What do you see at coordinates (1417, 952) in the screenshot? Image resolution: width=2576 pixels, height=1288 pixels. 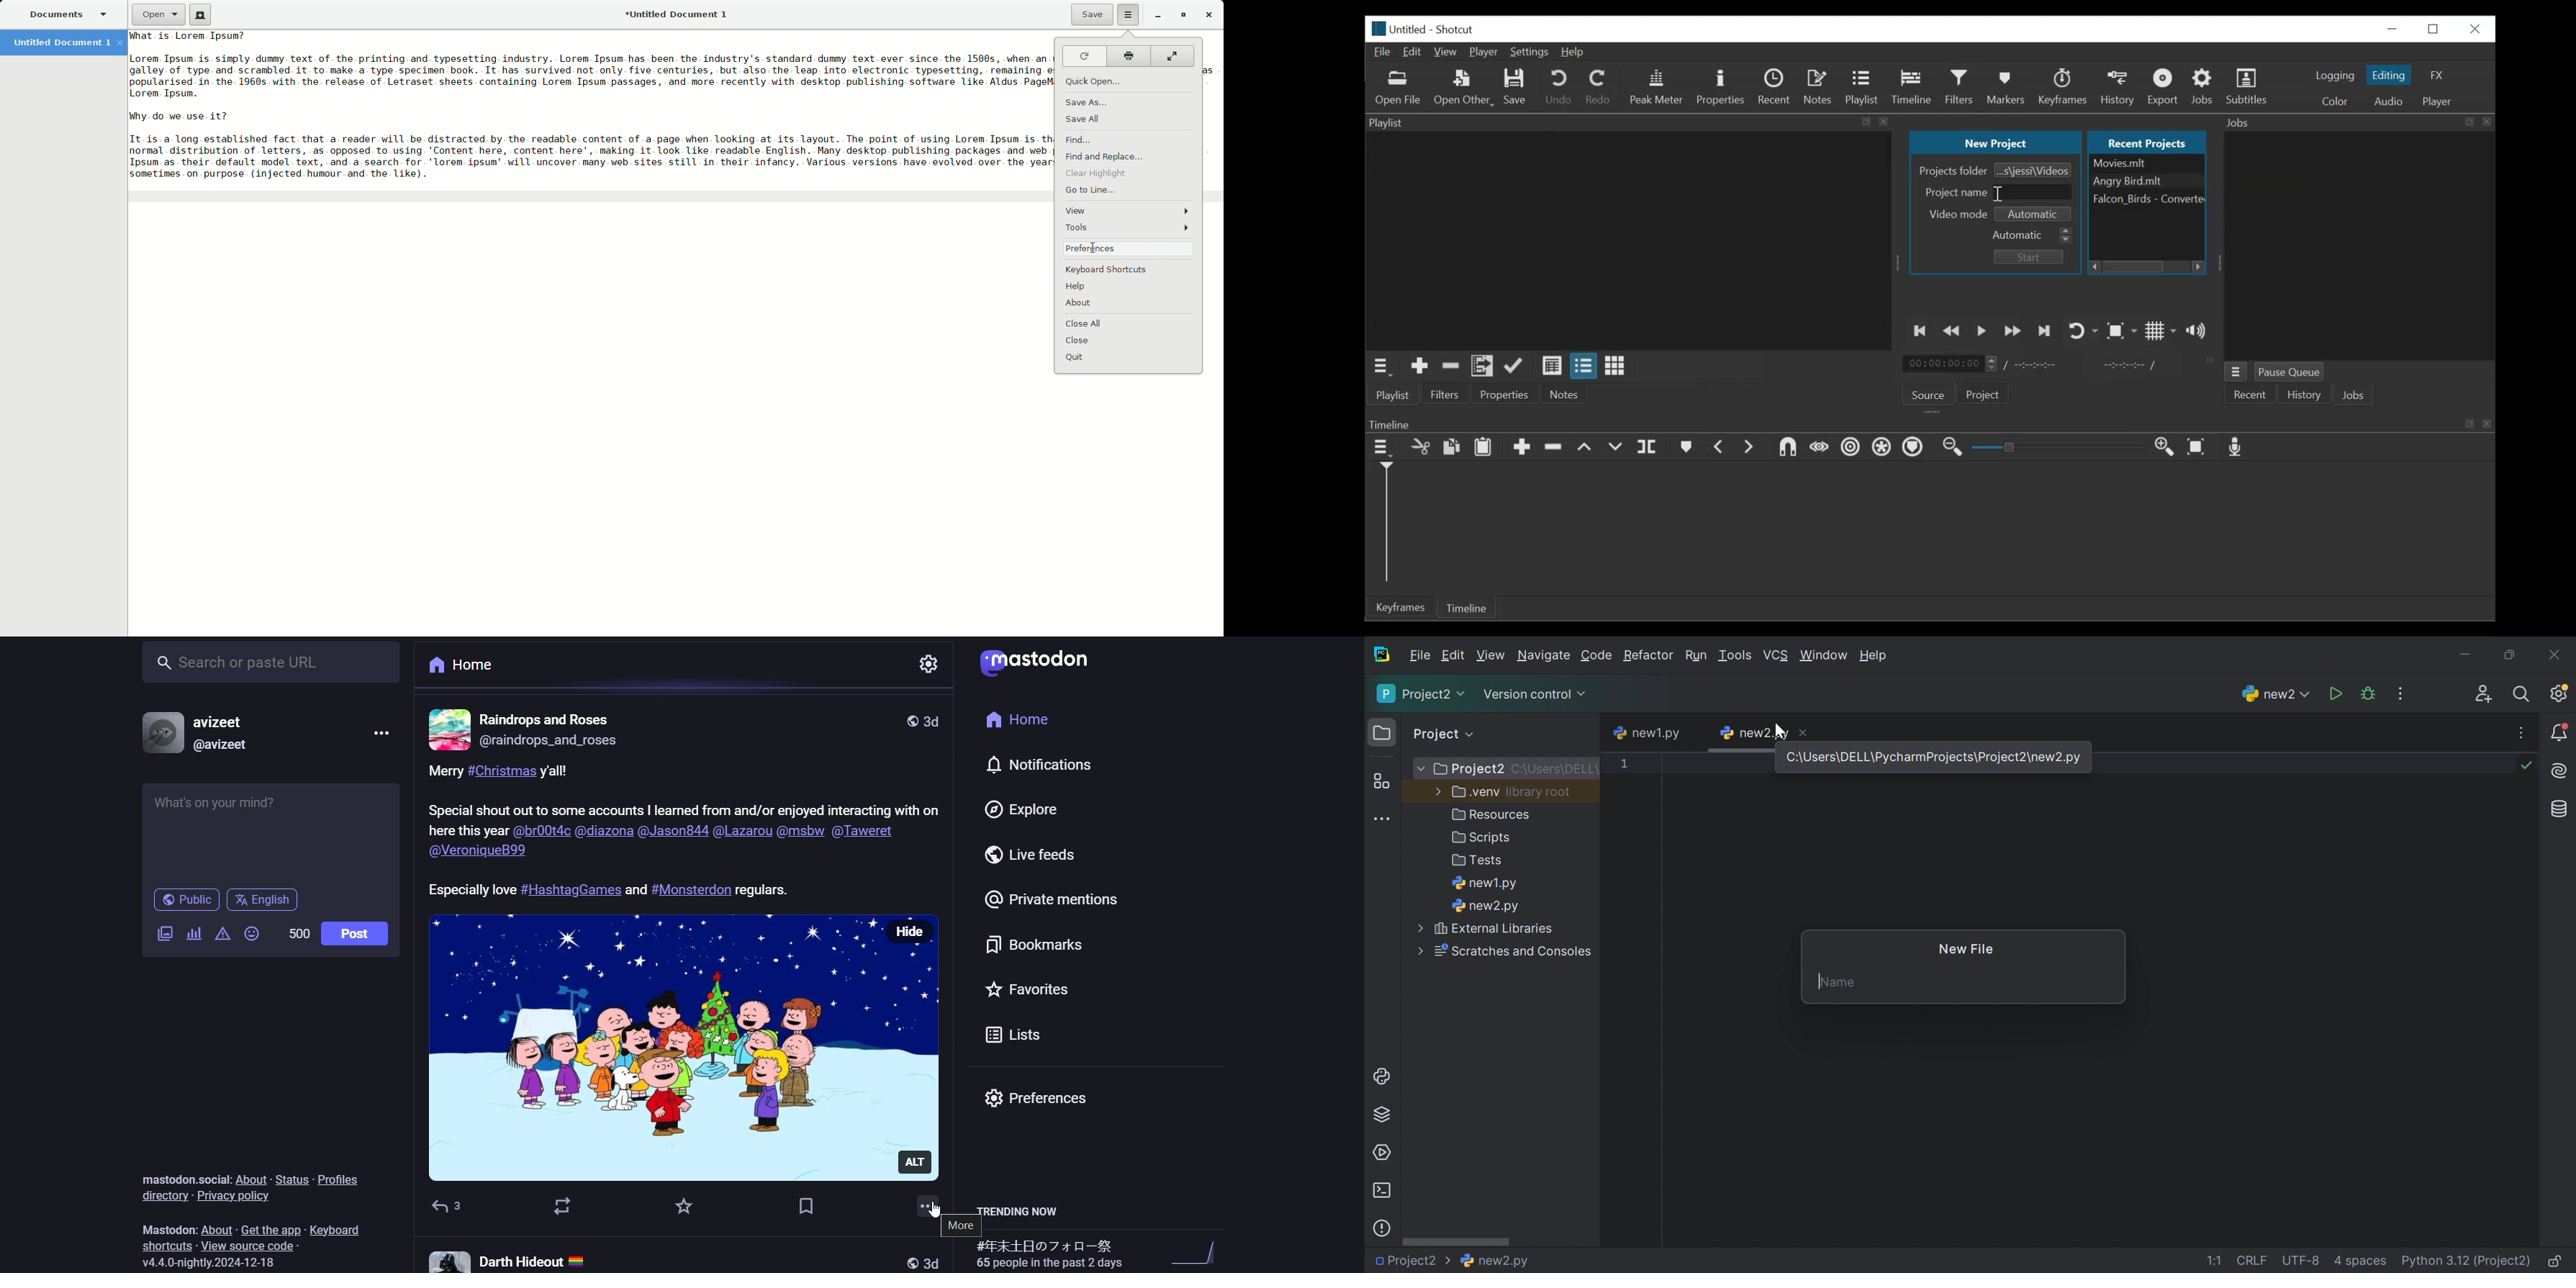 I see `More` at bounding box center [1417, 952].